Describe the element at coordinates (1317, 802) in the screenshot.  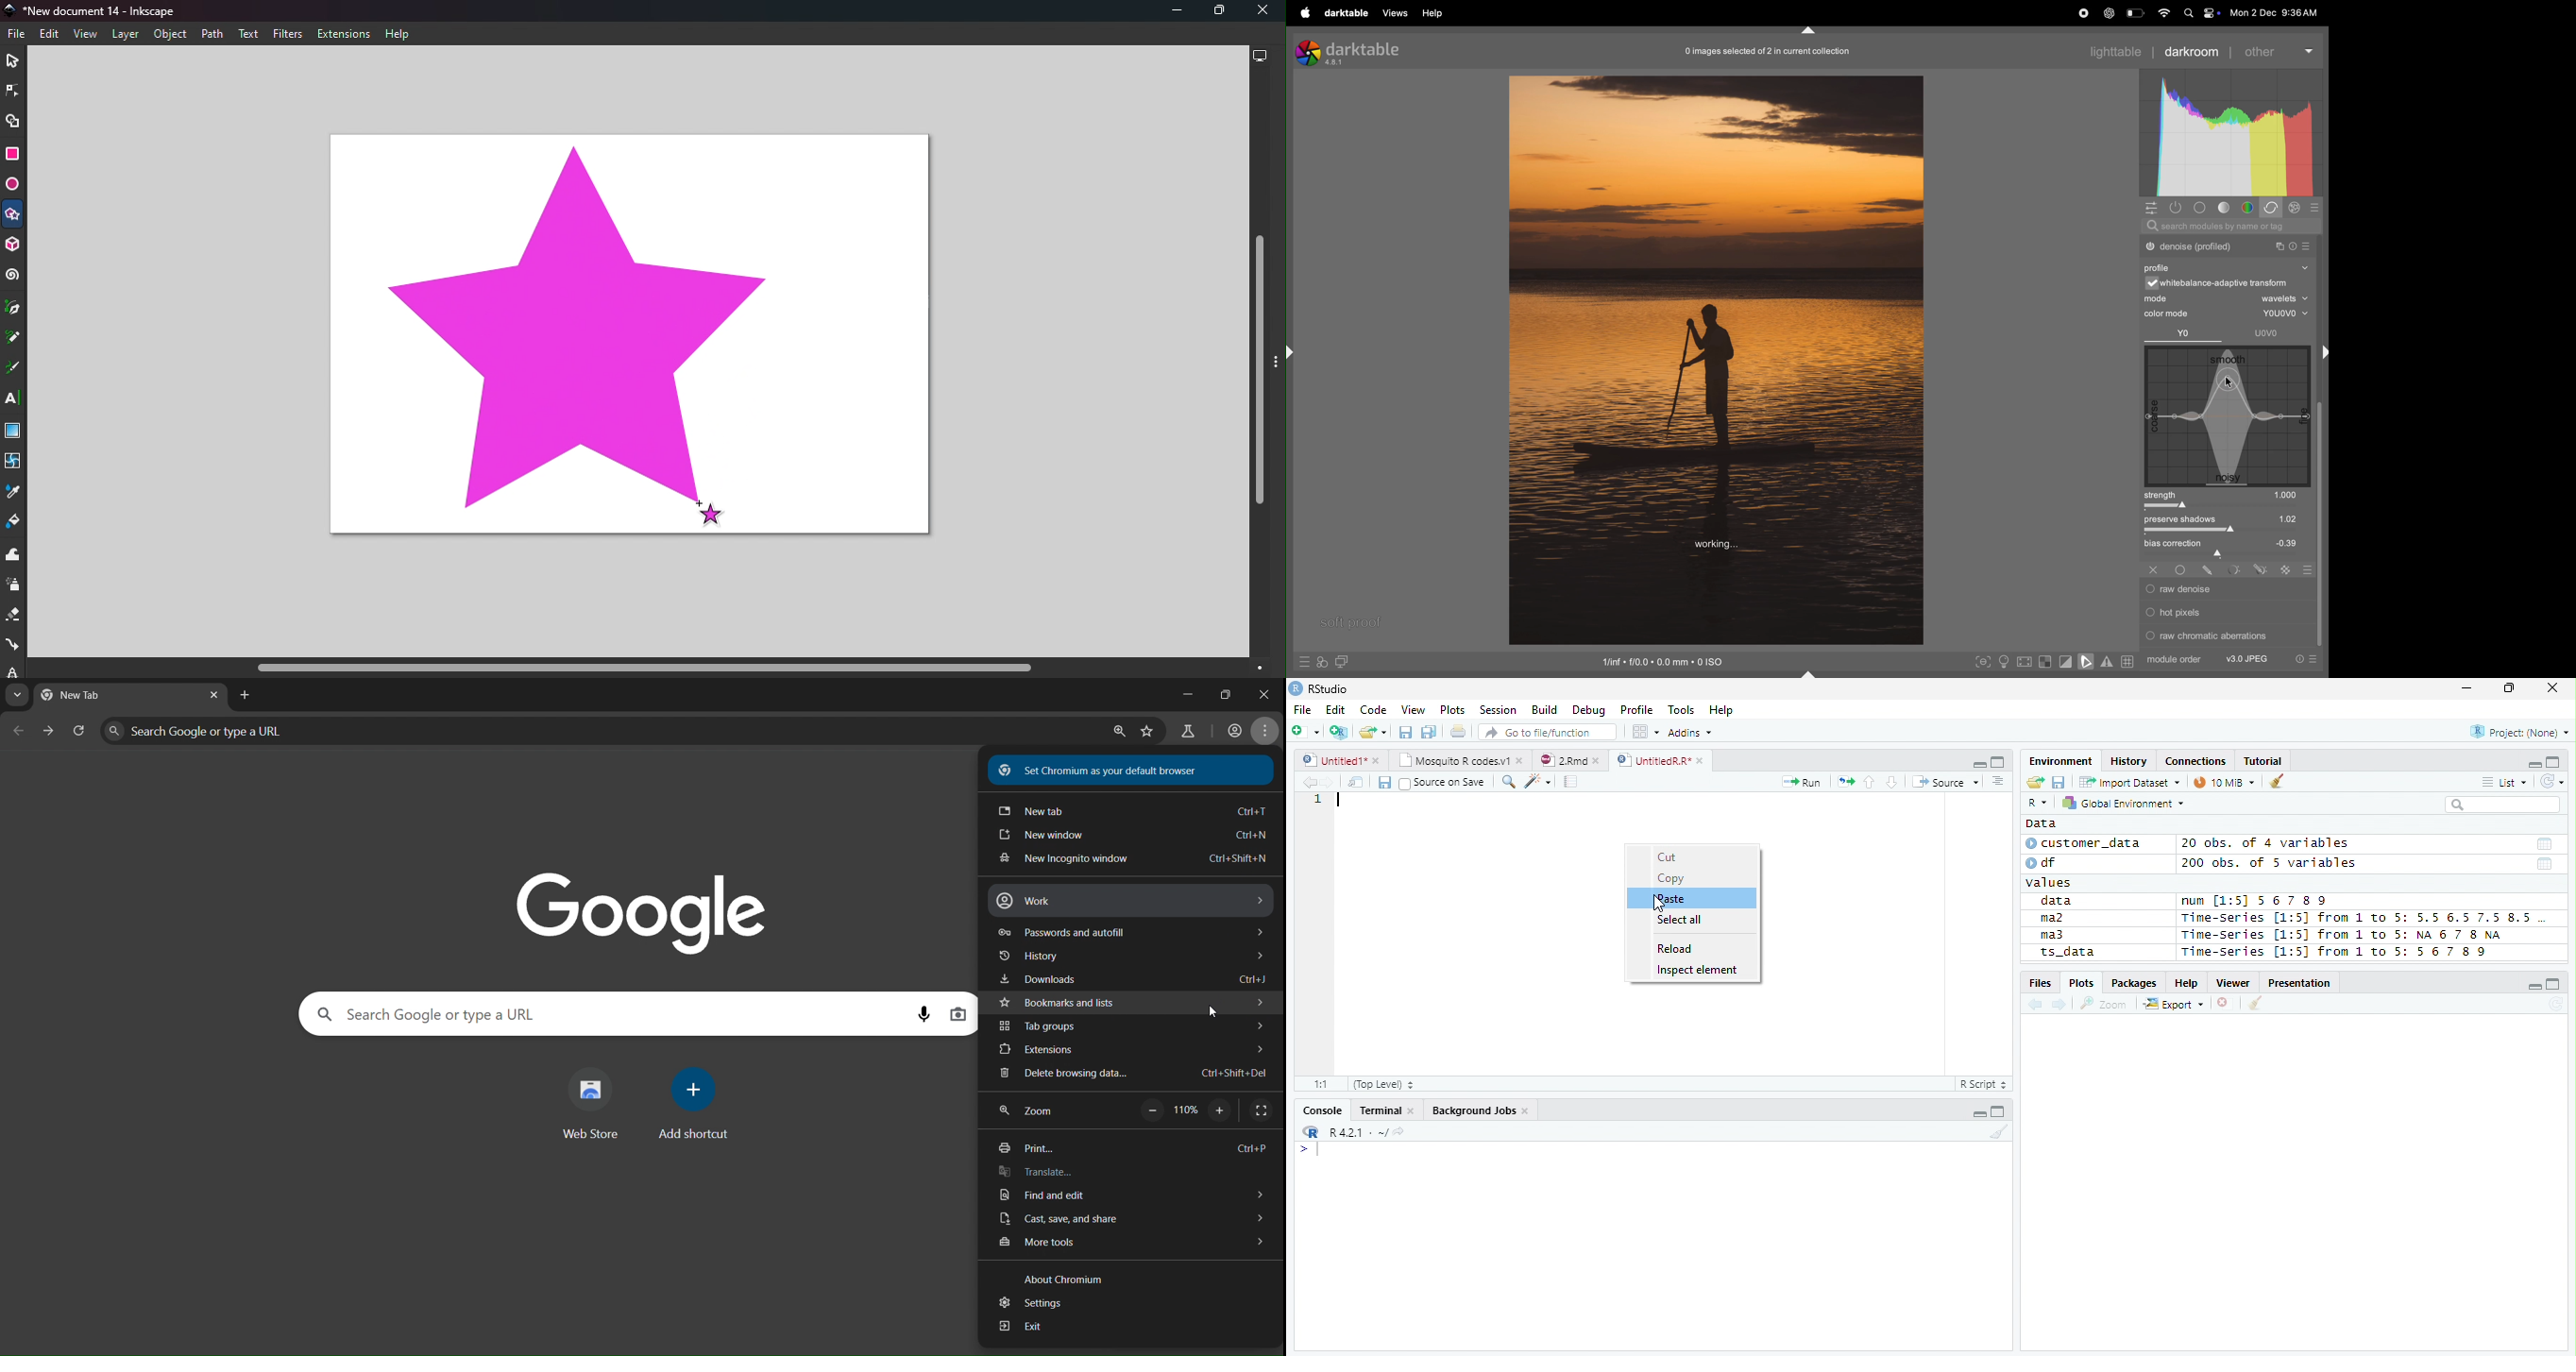
I see `Row Number` at that location.